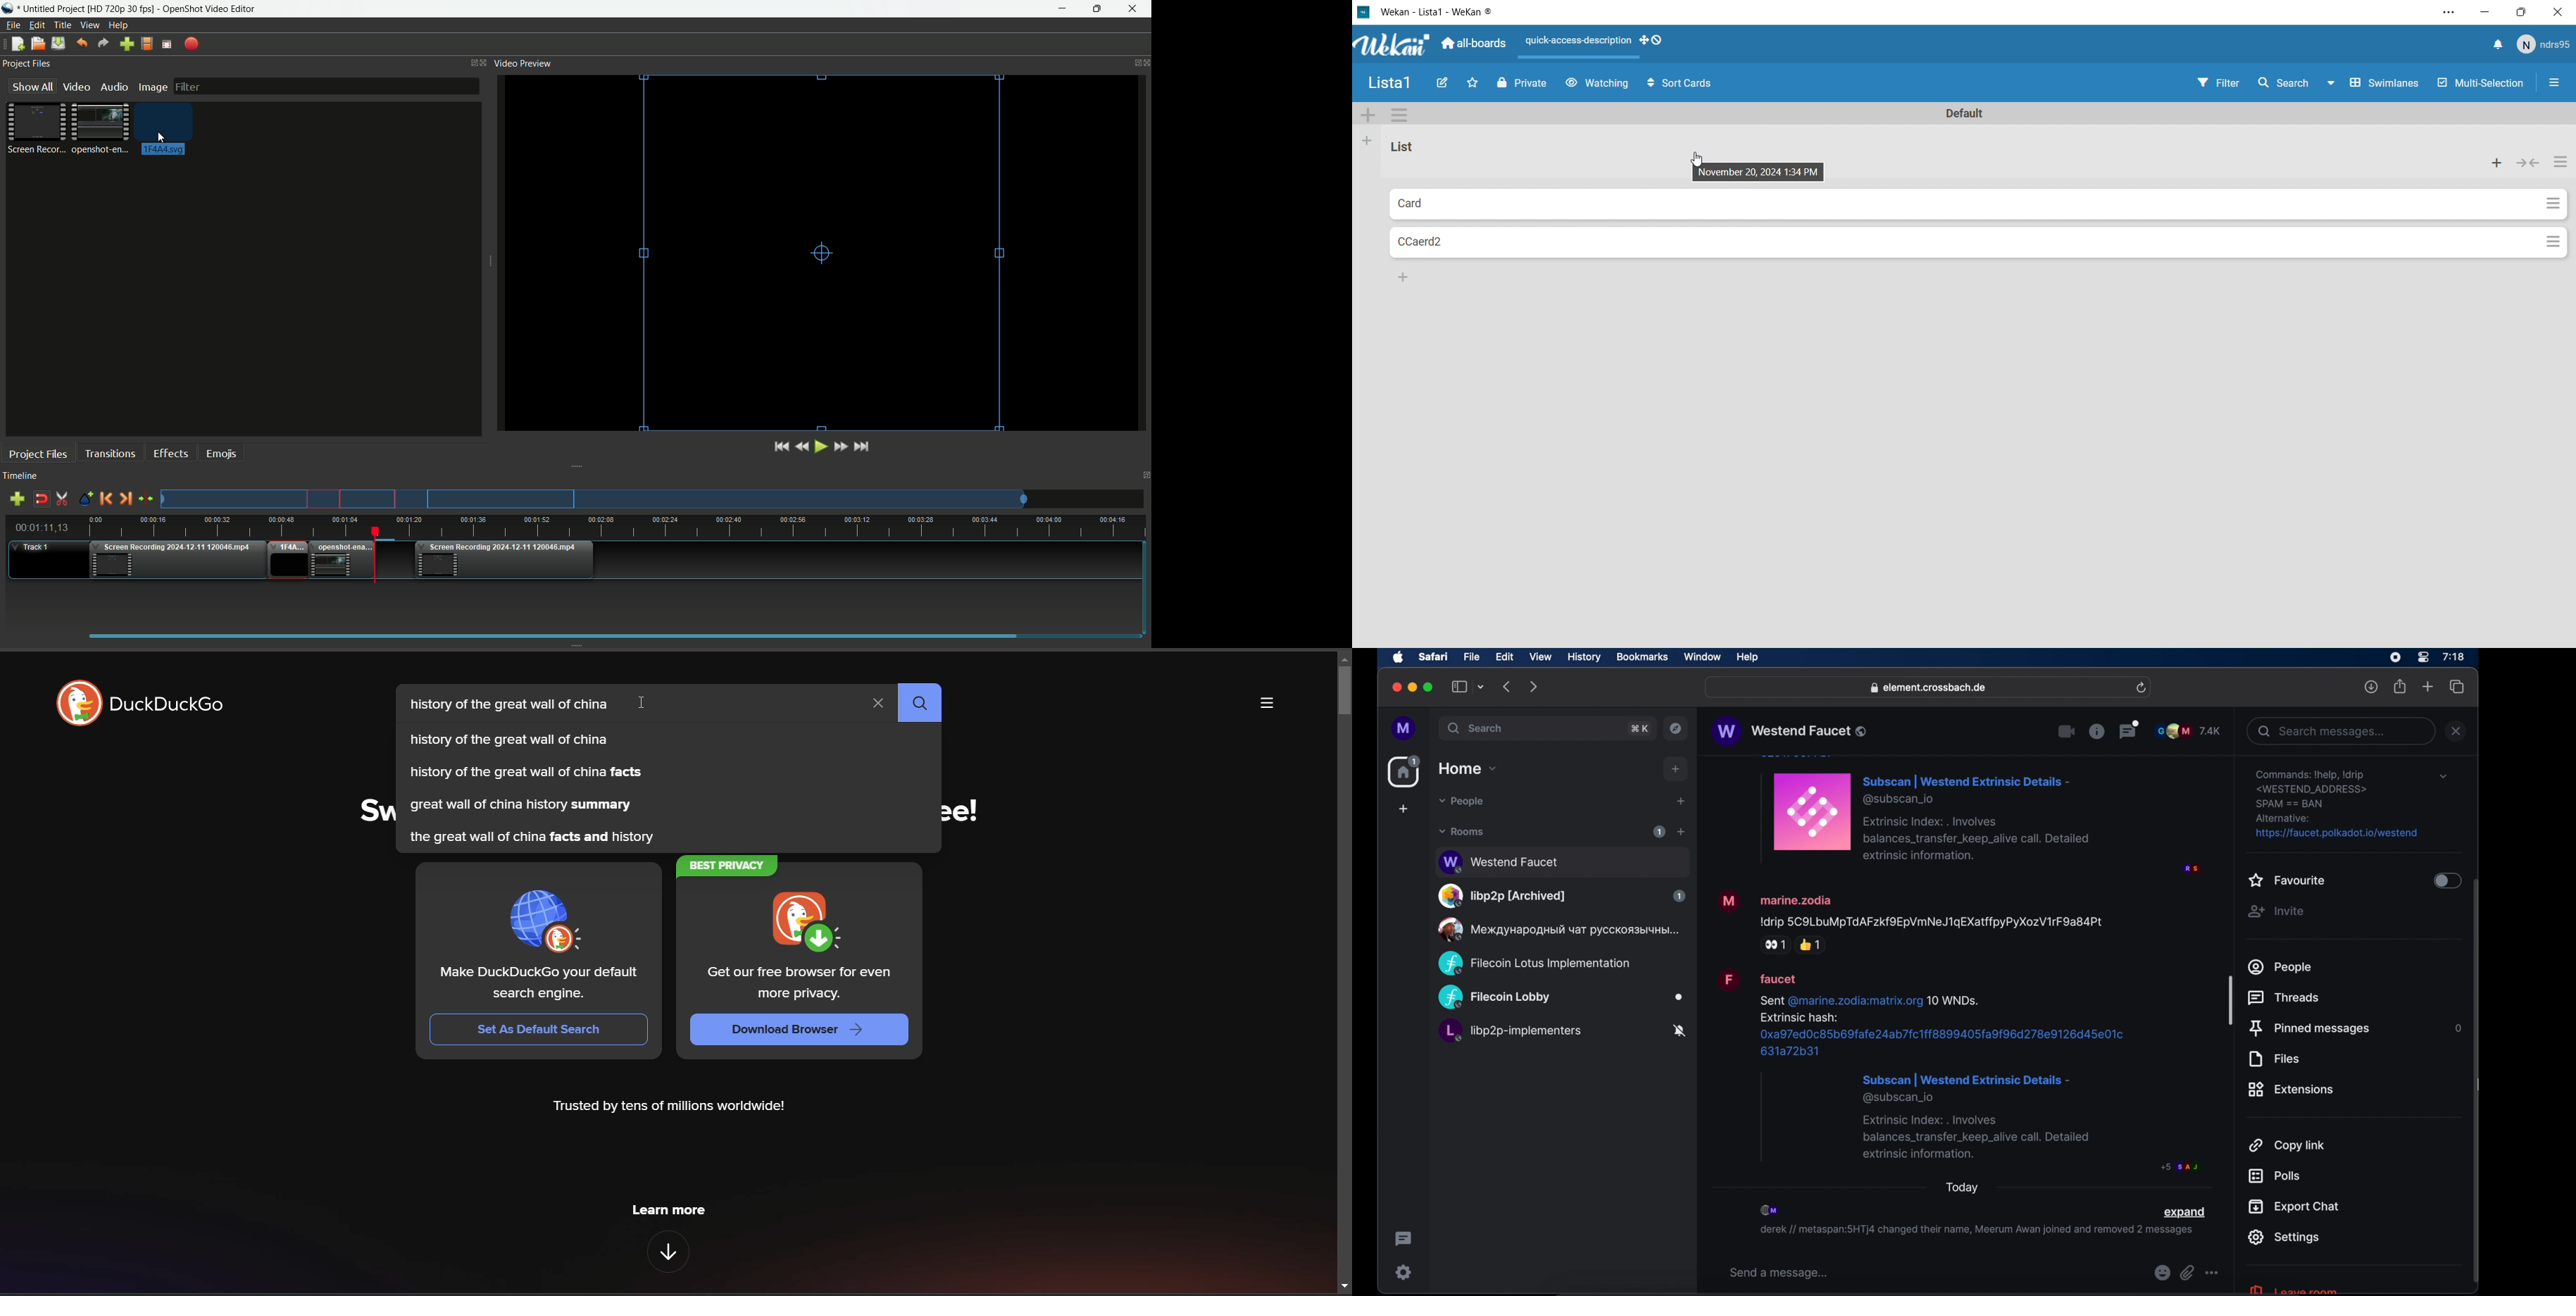 The height and width of the screenshot is (1316, 2576). I want to click on Card, so click(1466, 202).